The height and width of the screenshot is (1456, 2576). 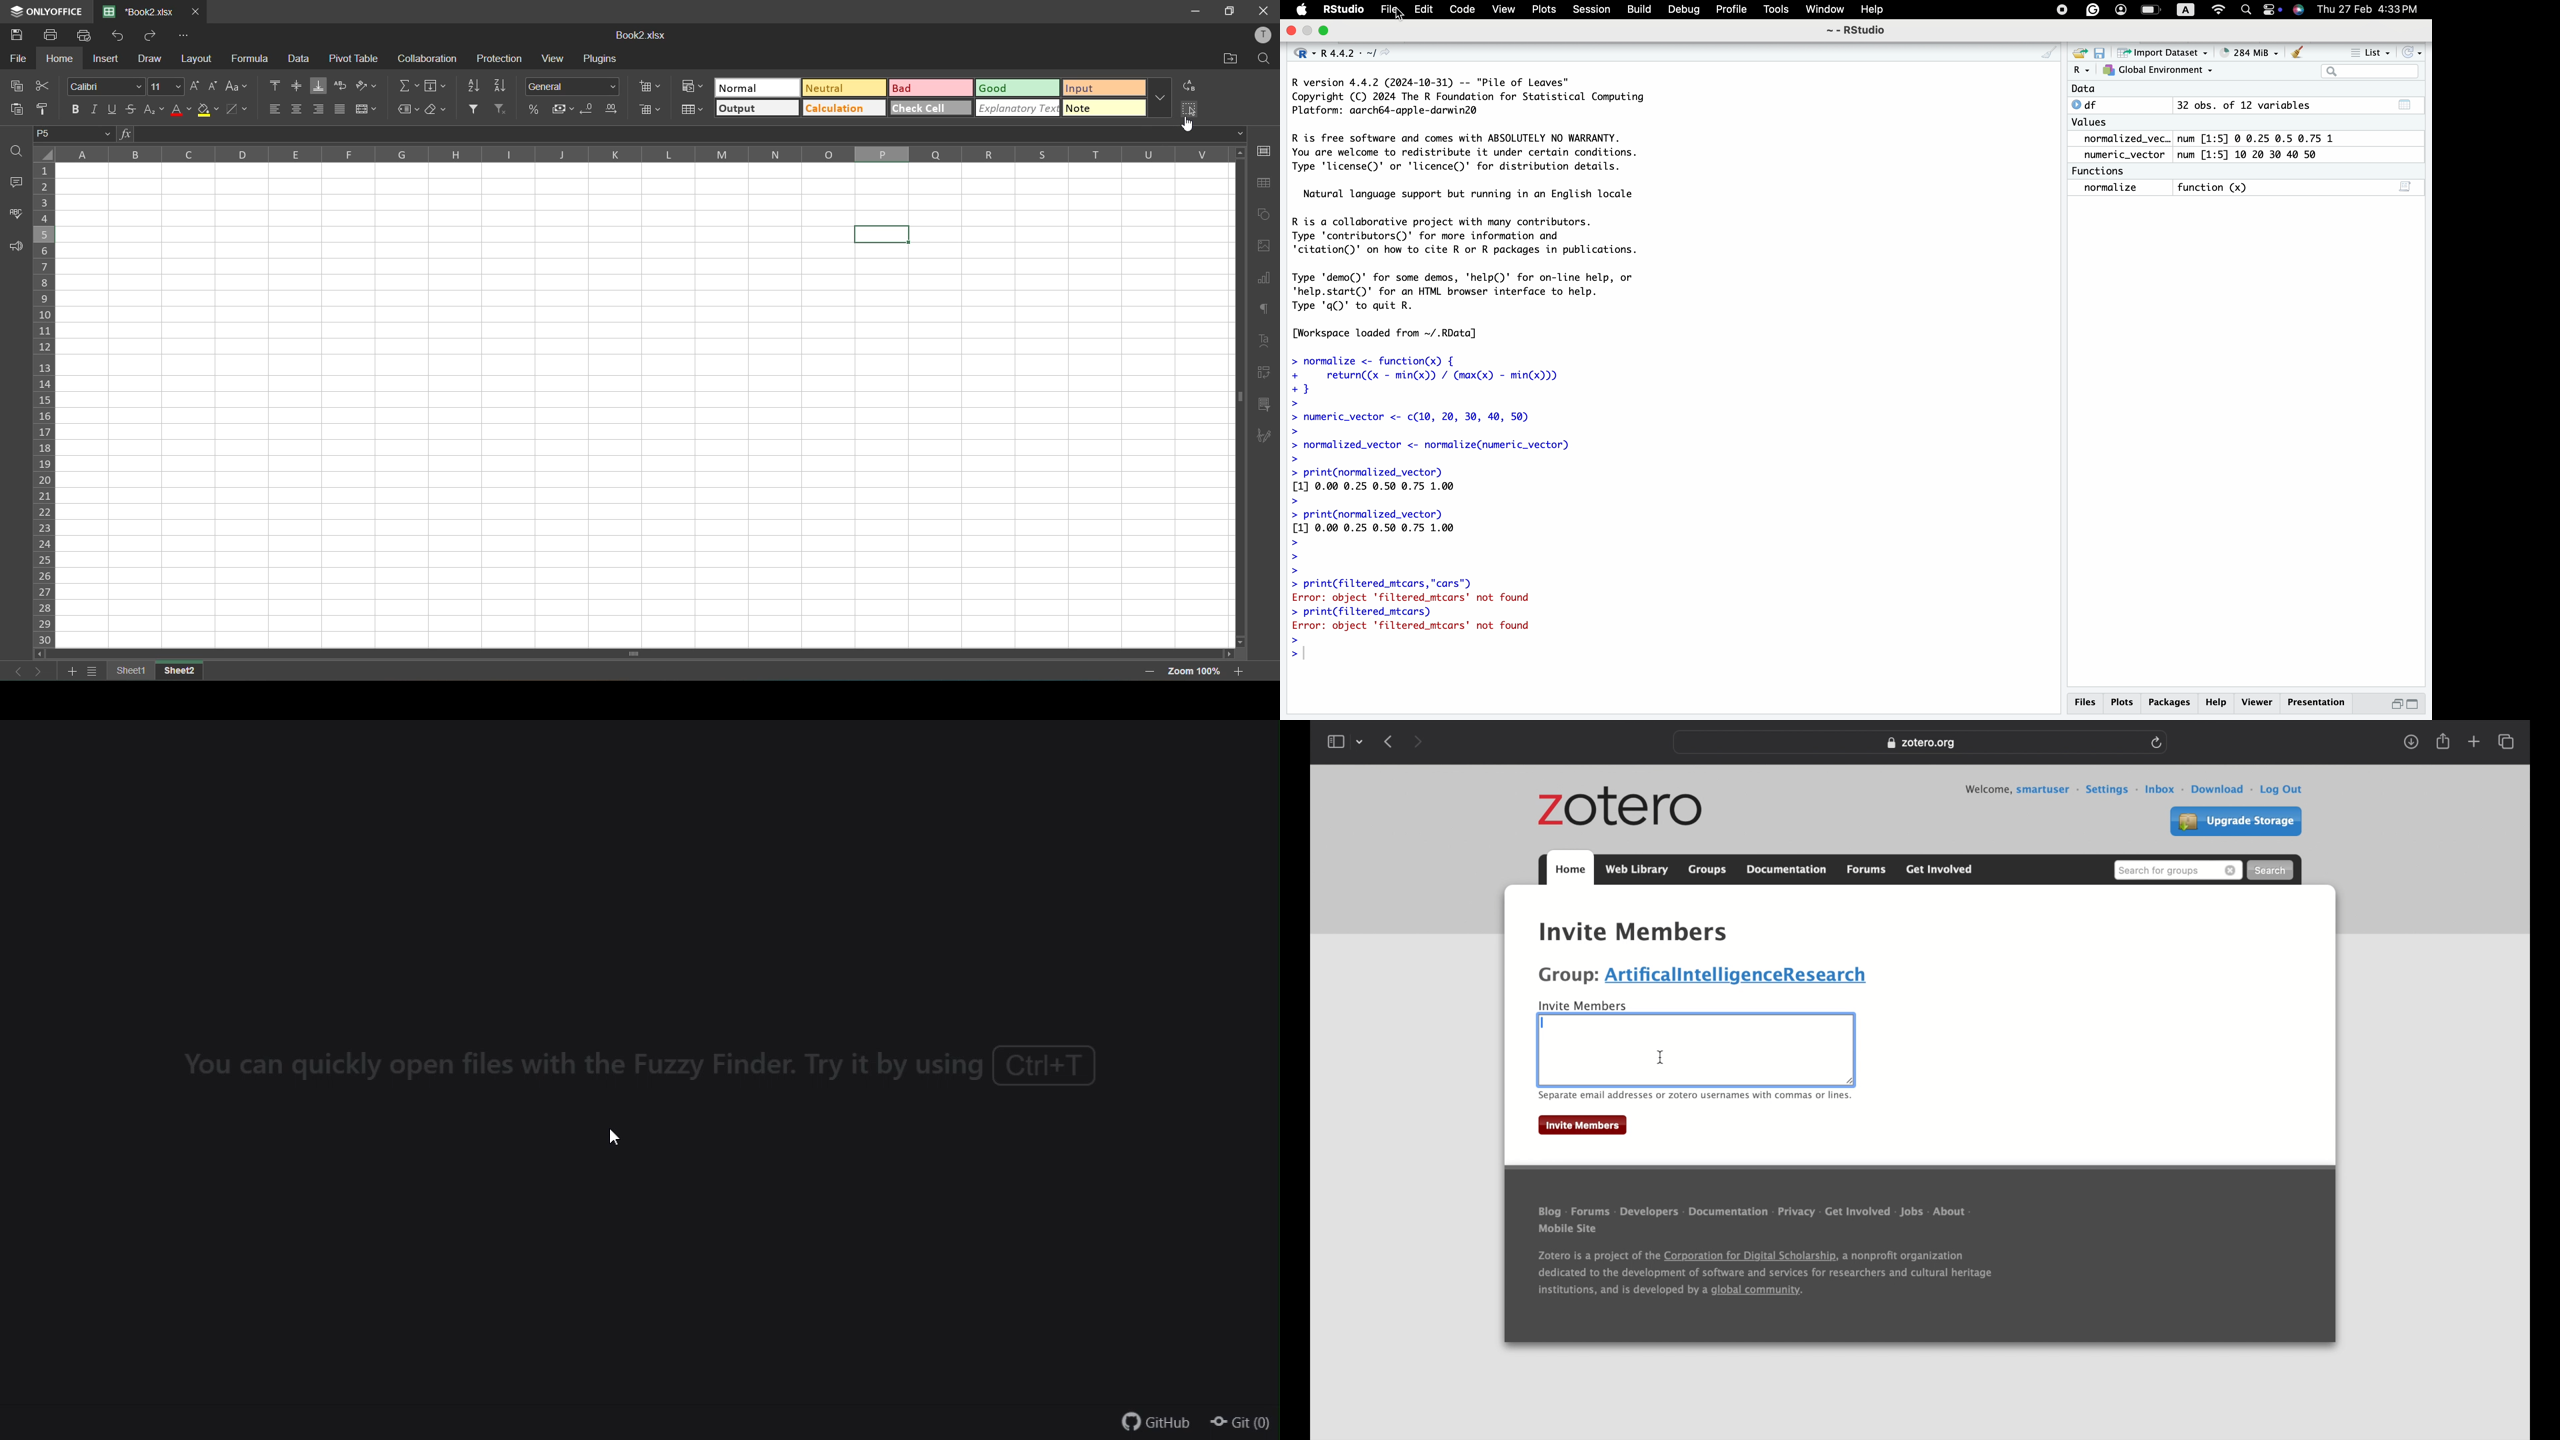 I want to click on zoom in, so click(x=1239, y=671).